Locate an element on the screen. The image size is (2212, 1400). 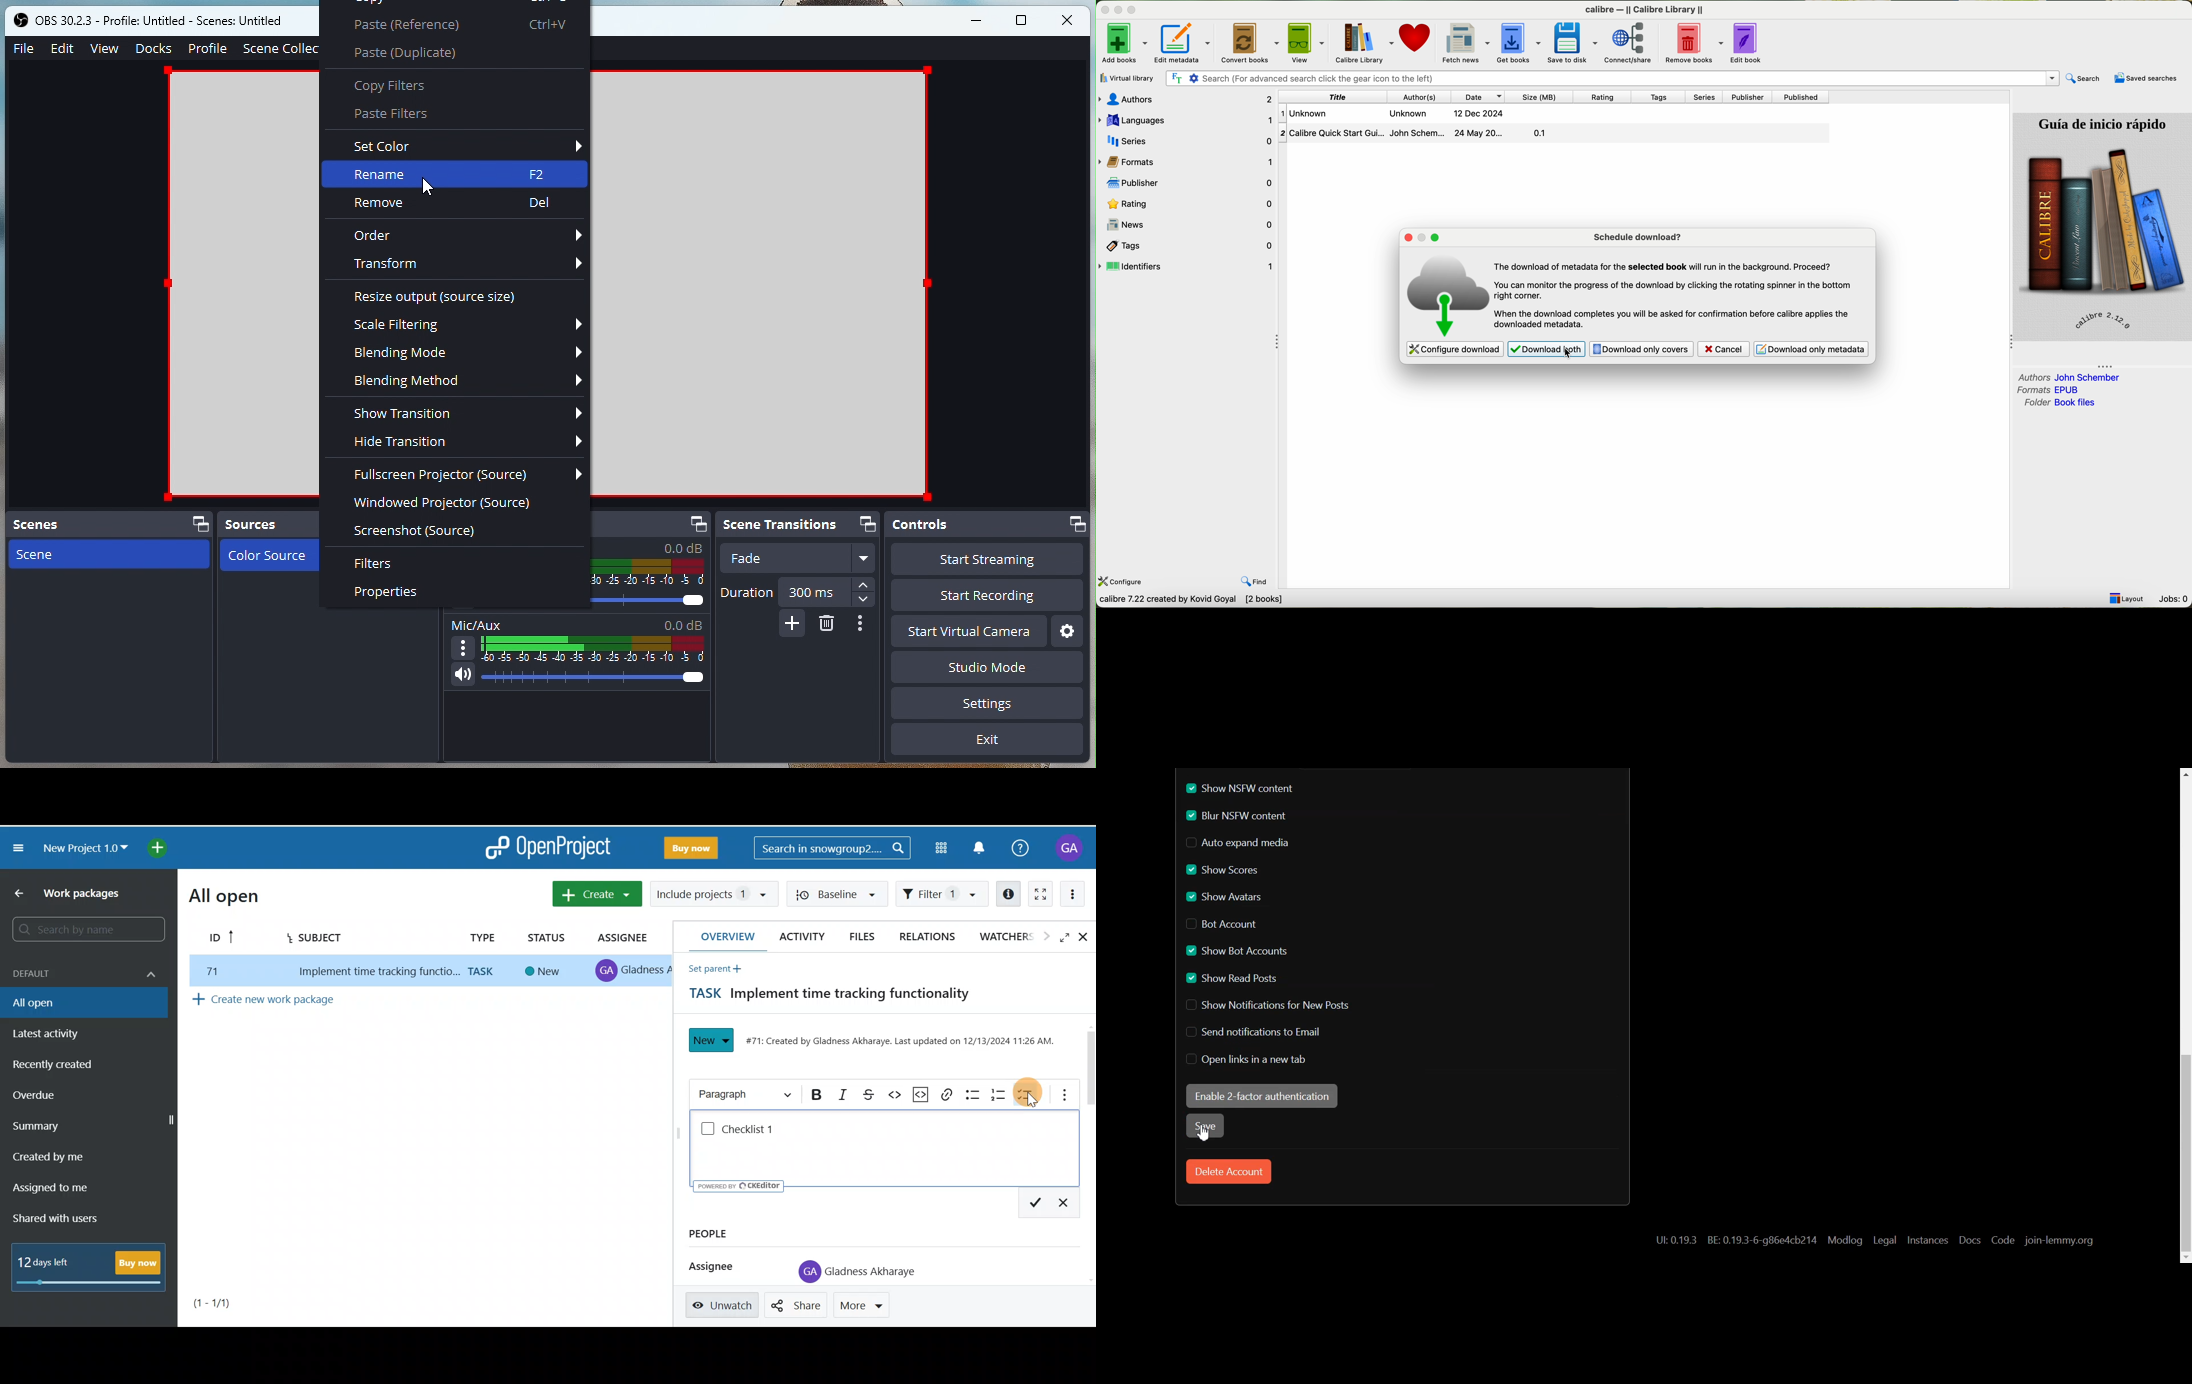
rating is located at coordinates (1602, 97).